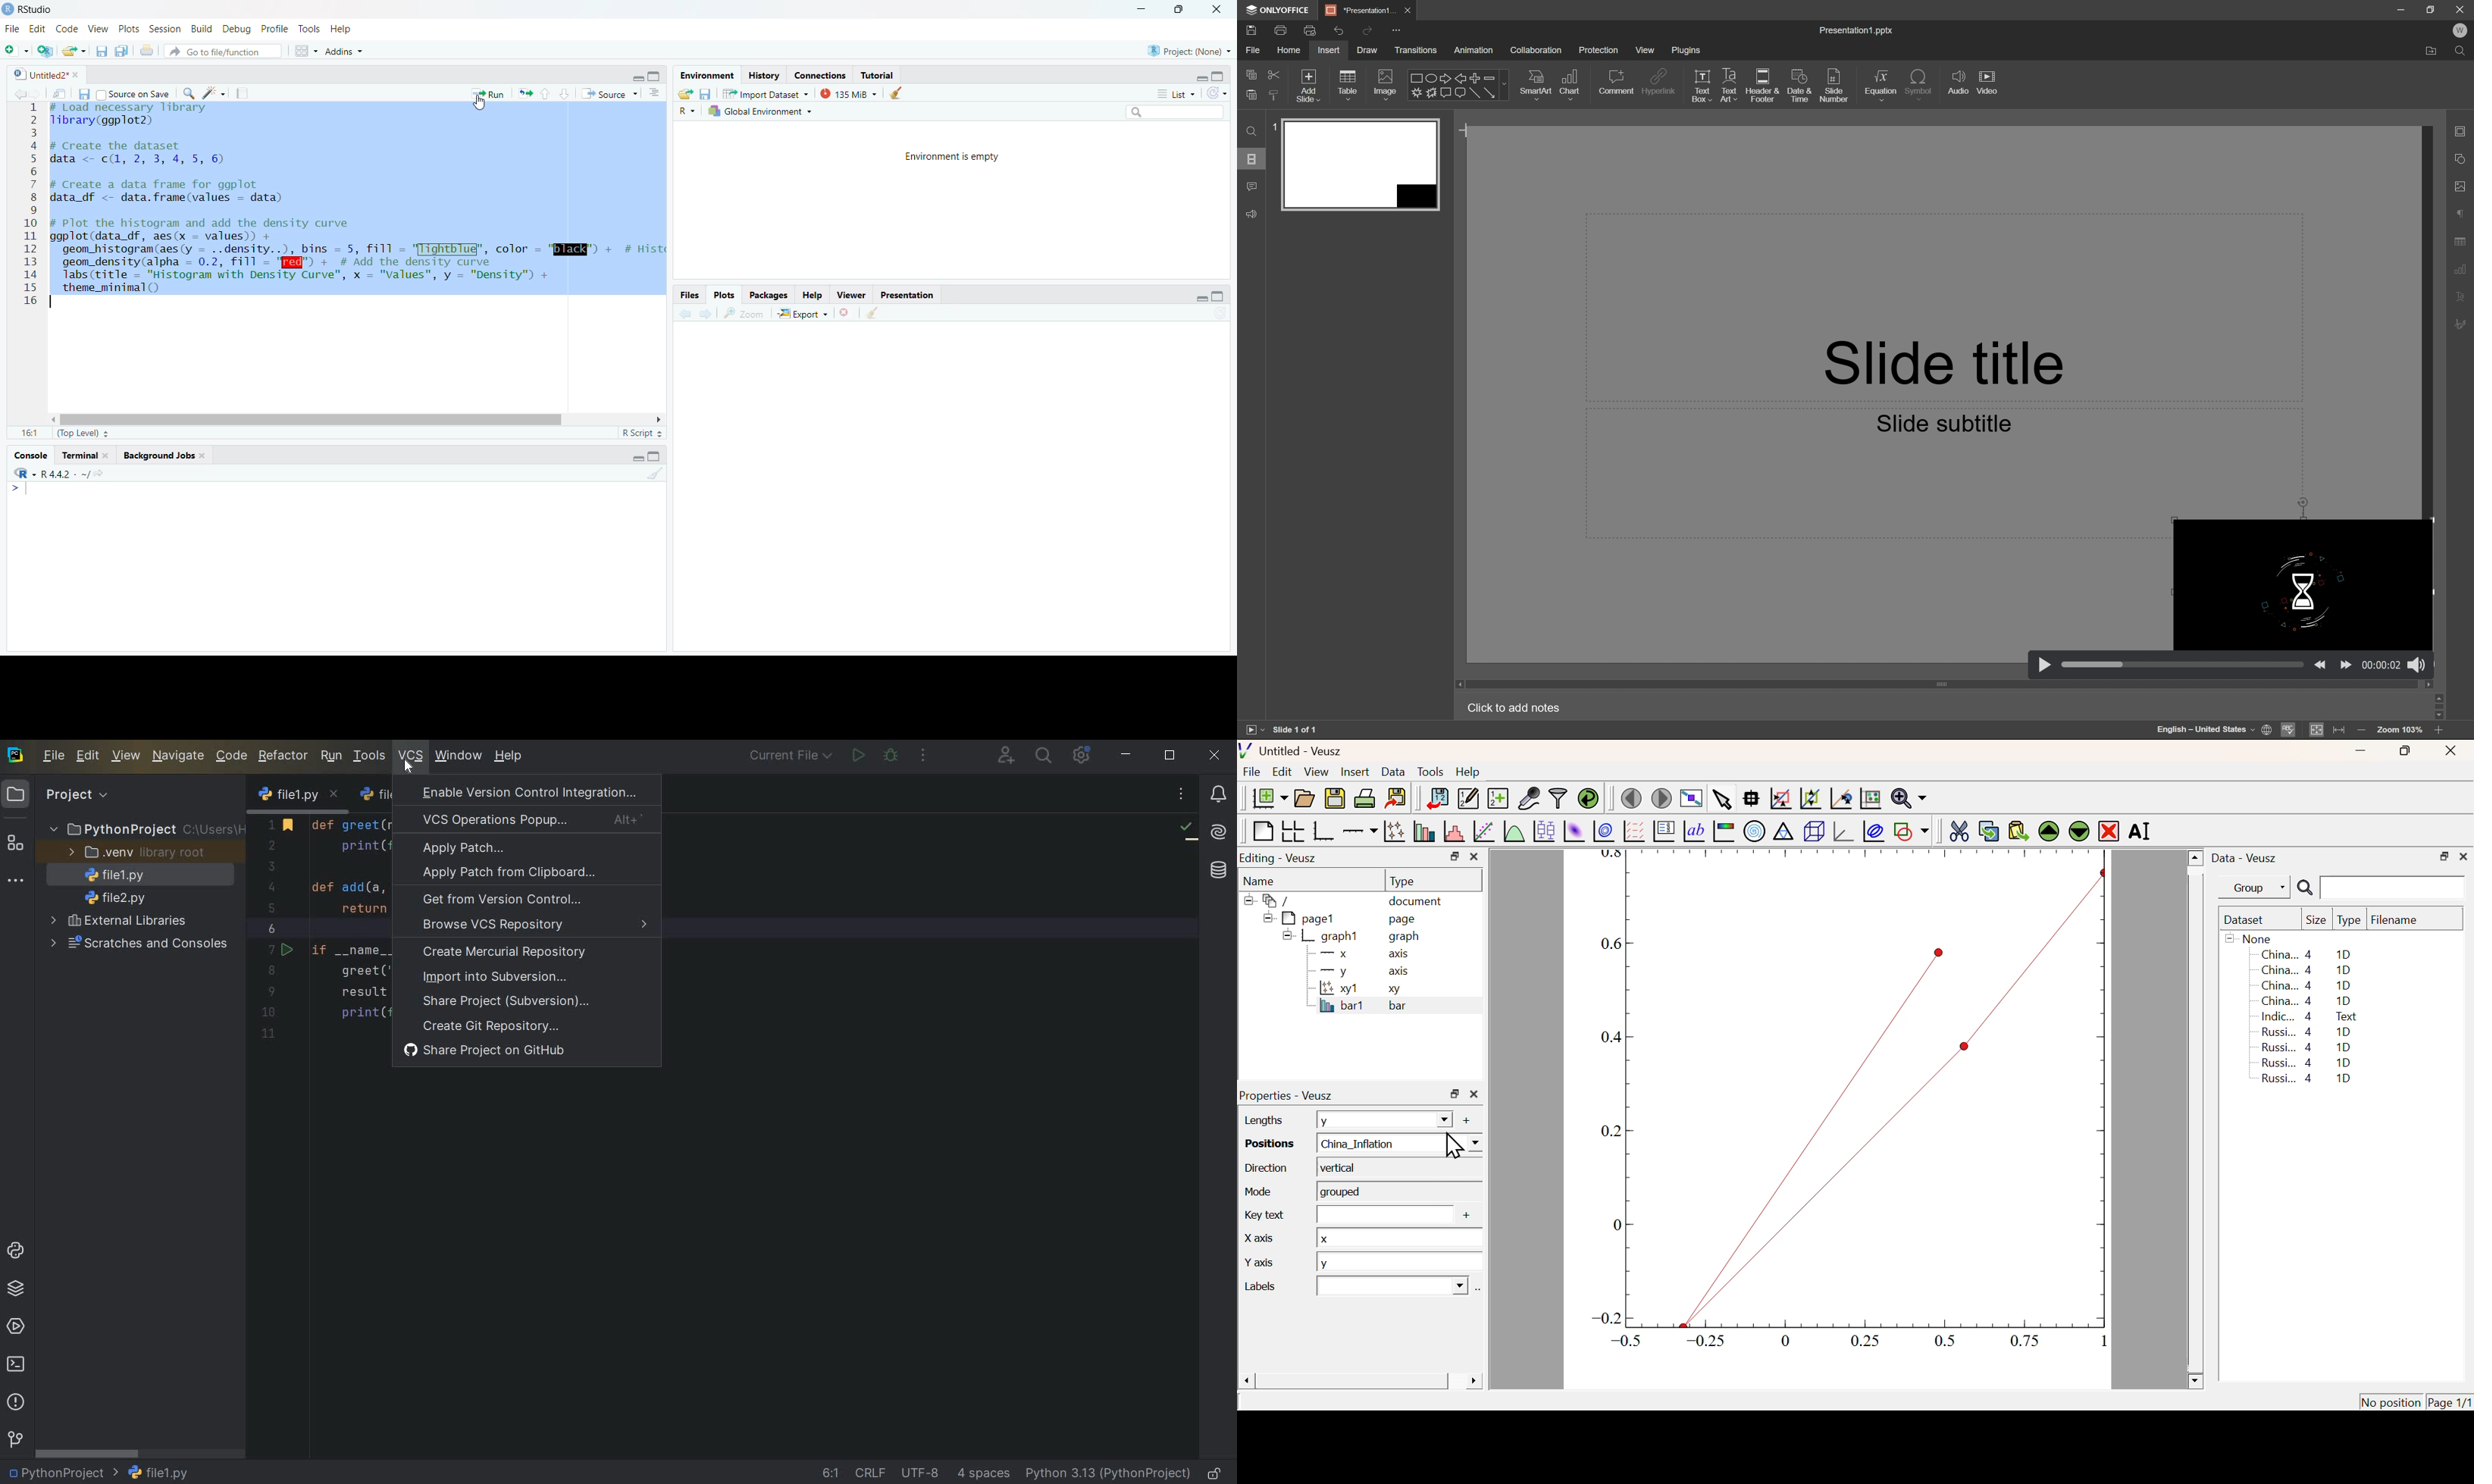 The width and height of the screenshot is (2492, 1484). Describe the element at coordinates (1180, 10) in the screenshot. I see `maximize` at that location.